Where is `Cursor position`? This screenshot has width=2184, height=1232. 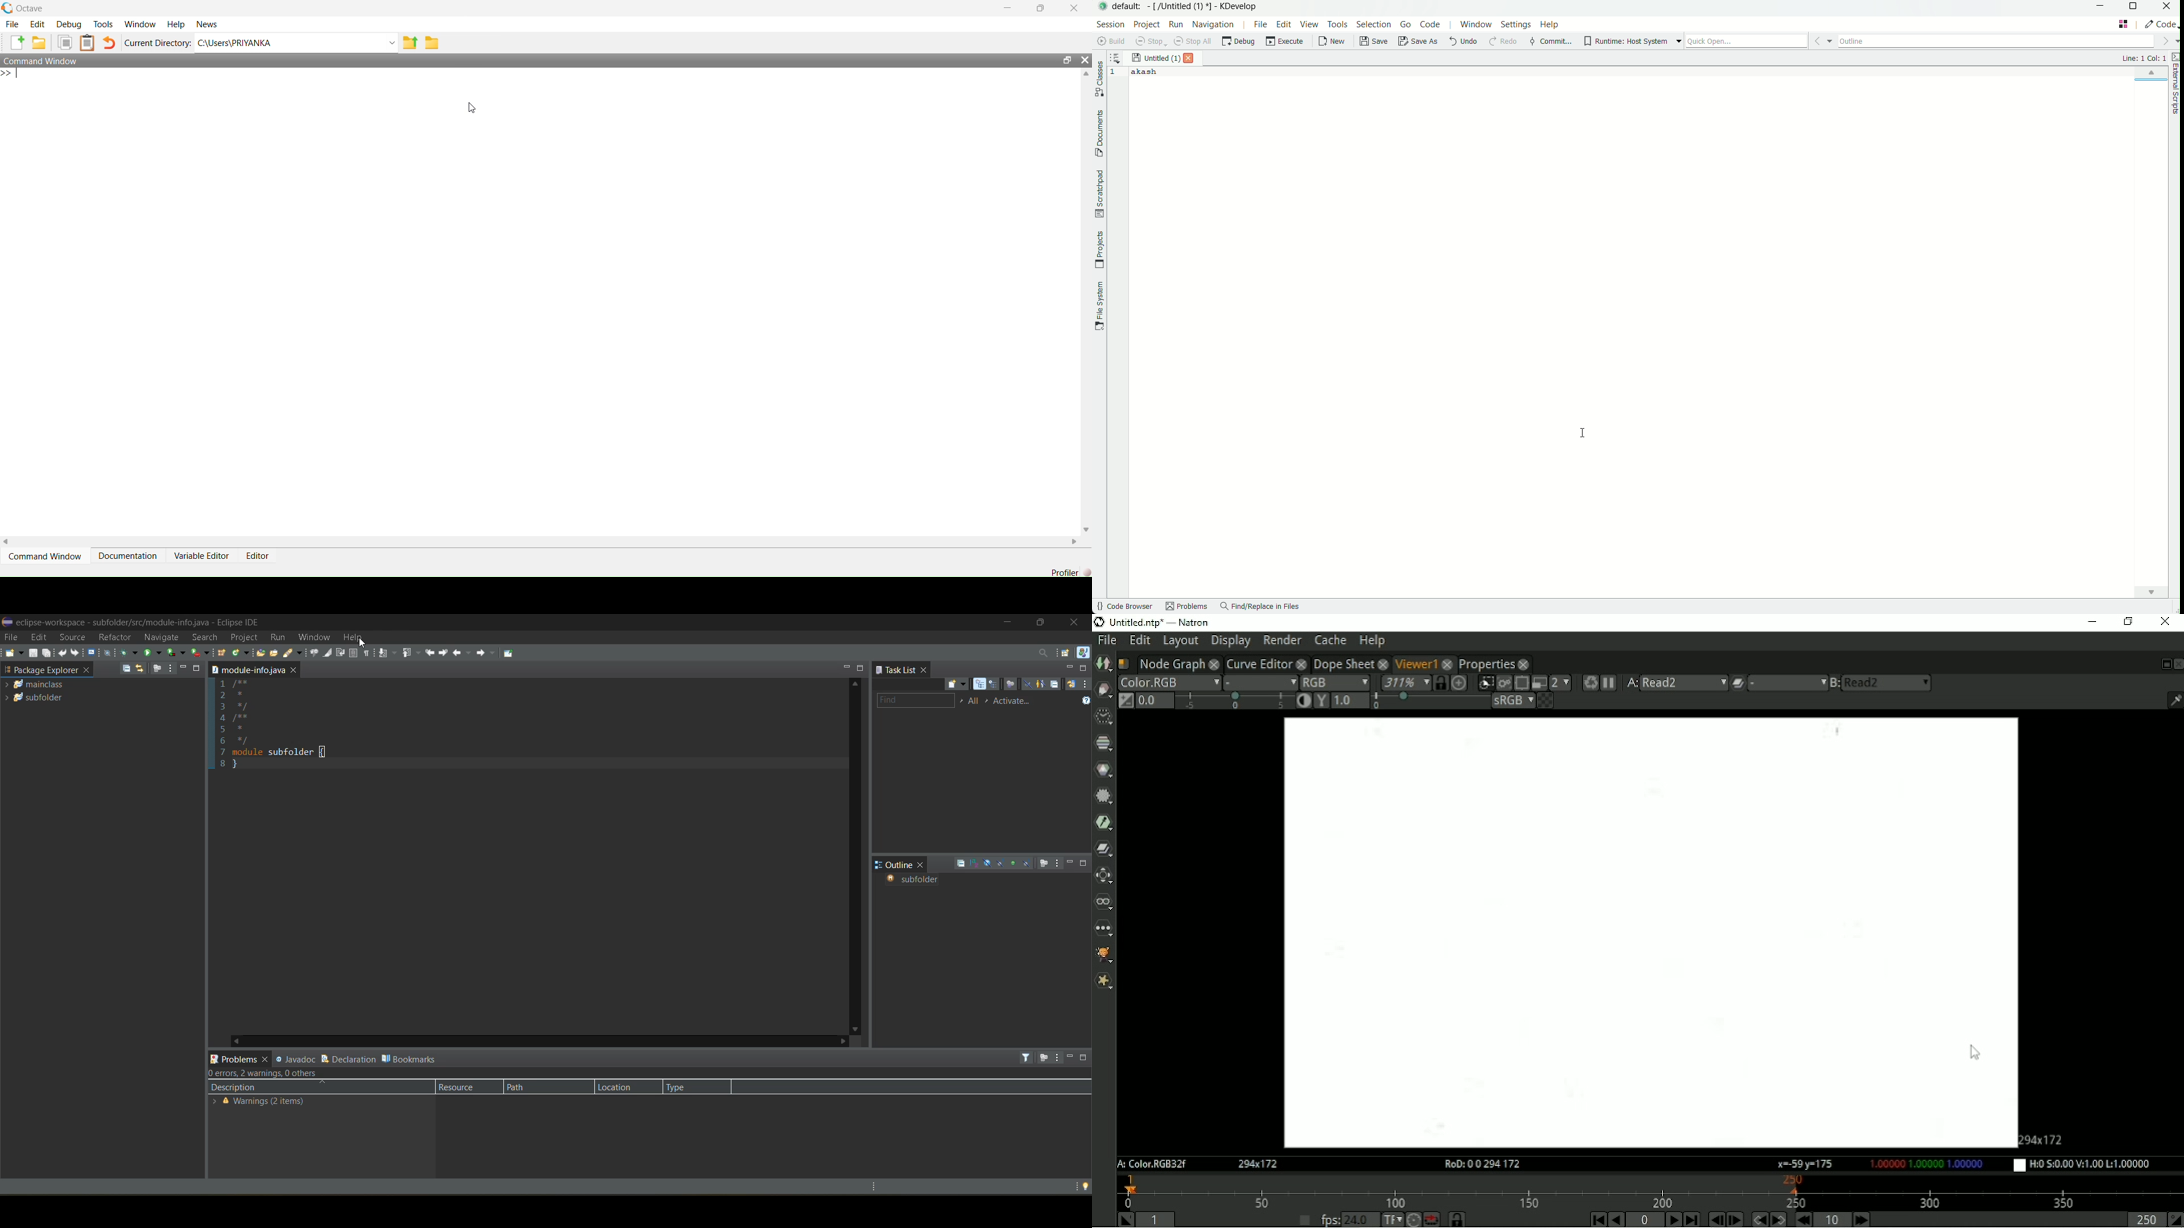
Cursor position is located at coordinates (1805, 1164).